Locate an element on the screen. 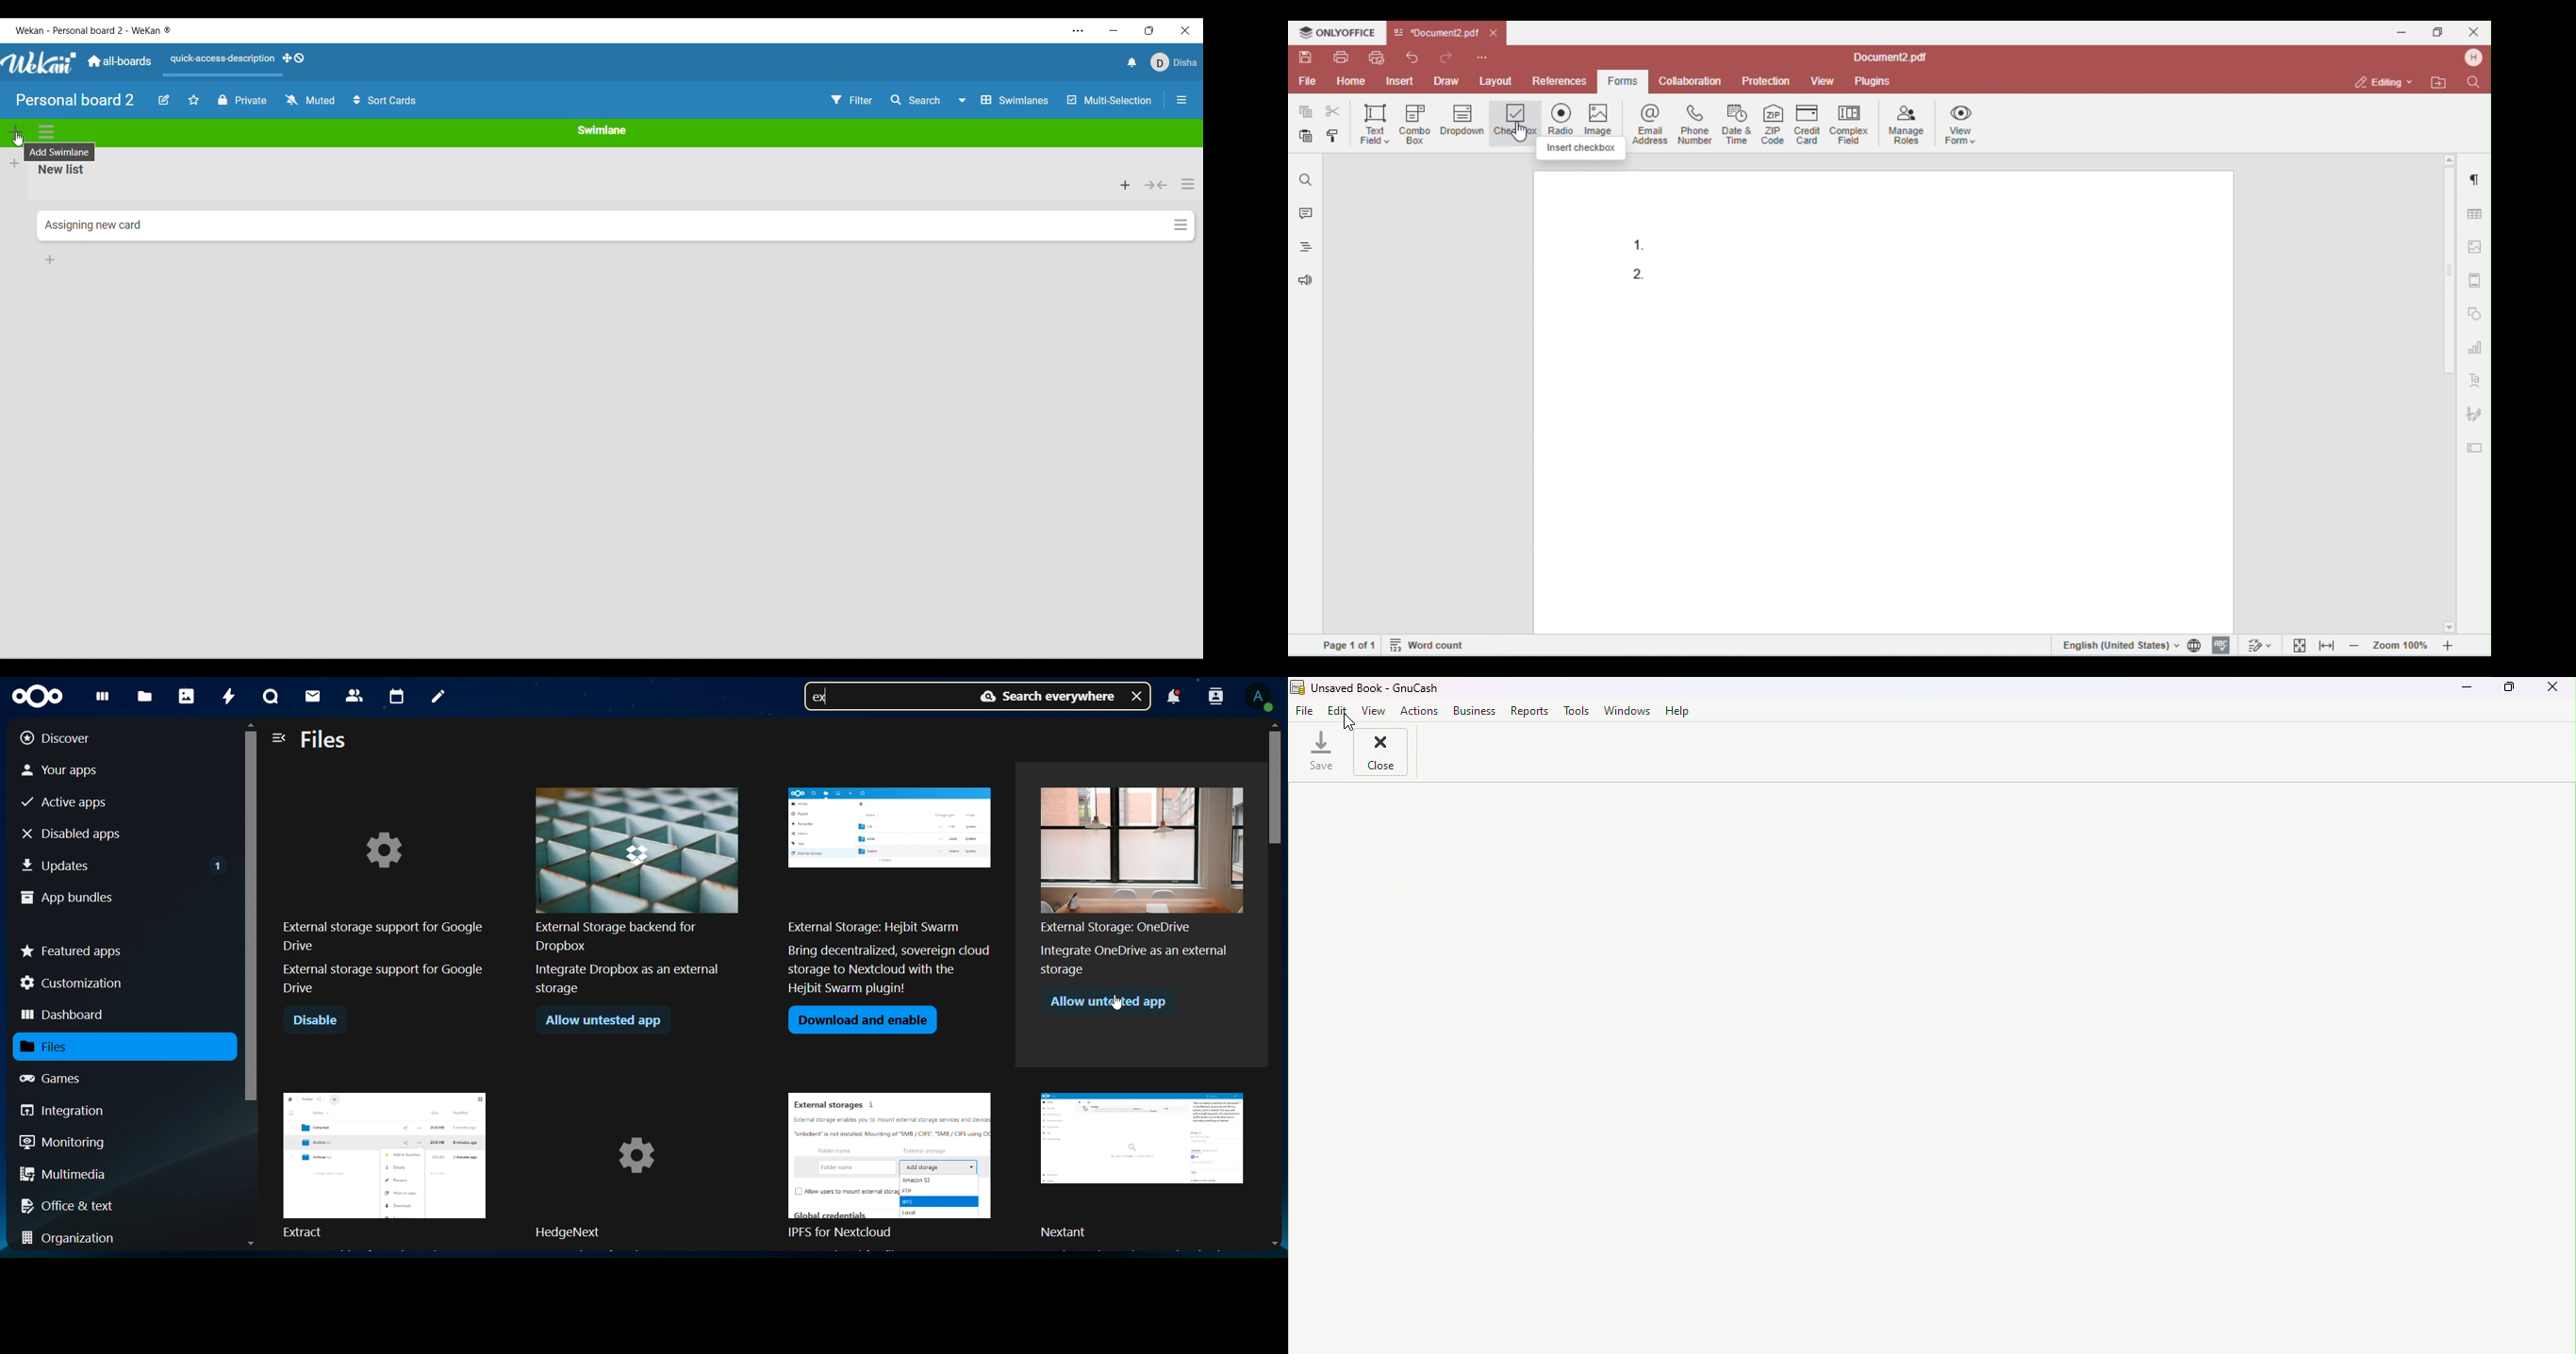 The height and width of the screenshot is (1372, 2576). Board name is located at coordinates (75, 100).